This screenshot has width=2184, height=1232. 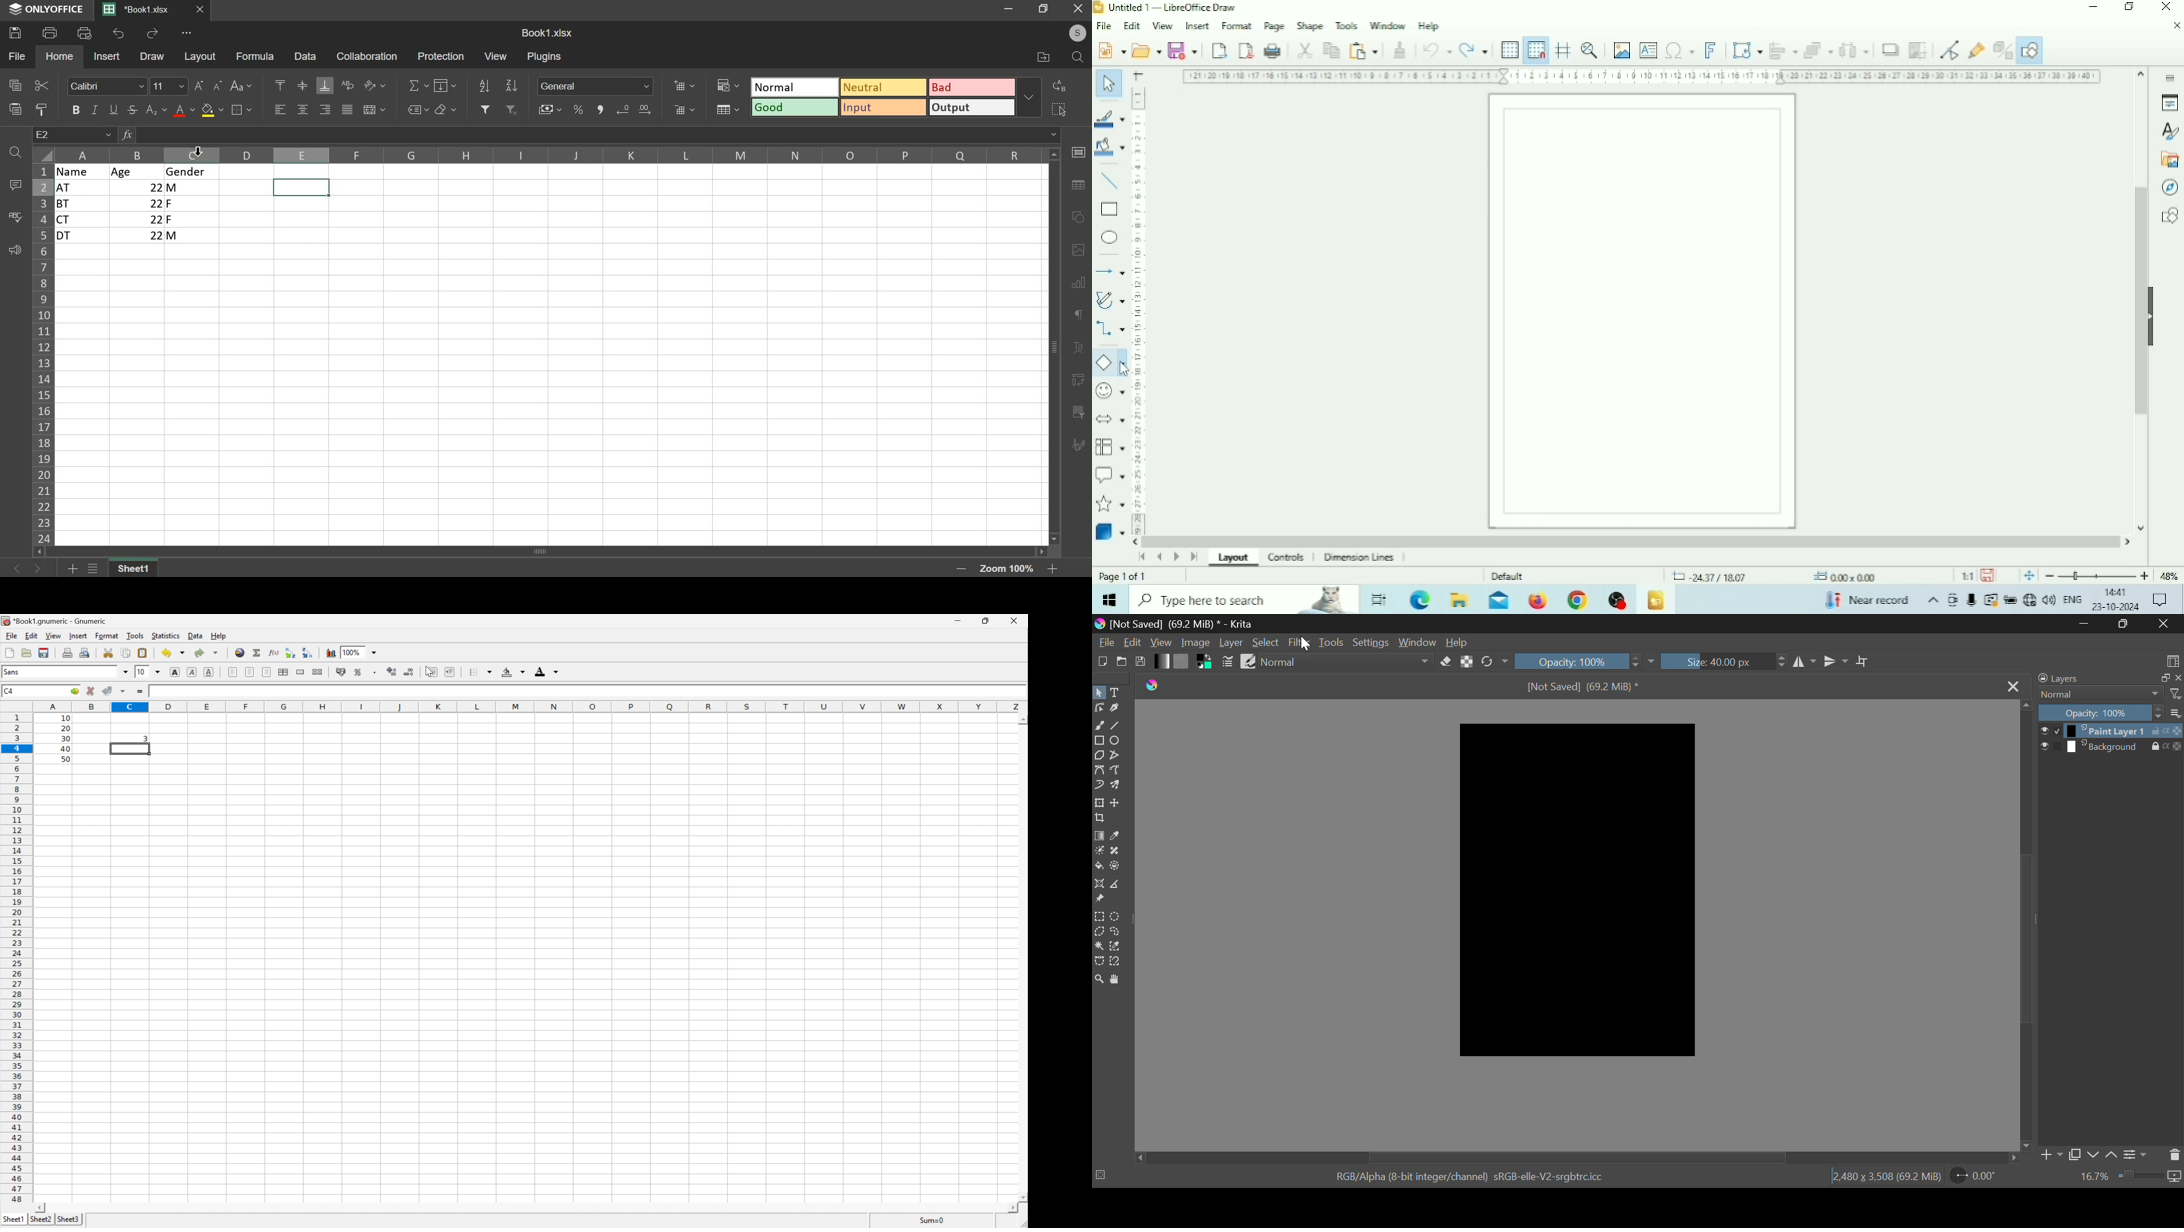 I want to click on Window, so click(x=1417, y=641).